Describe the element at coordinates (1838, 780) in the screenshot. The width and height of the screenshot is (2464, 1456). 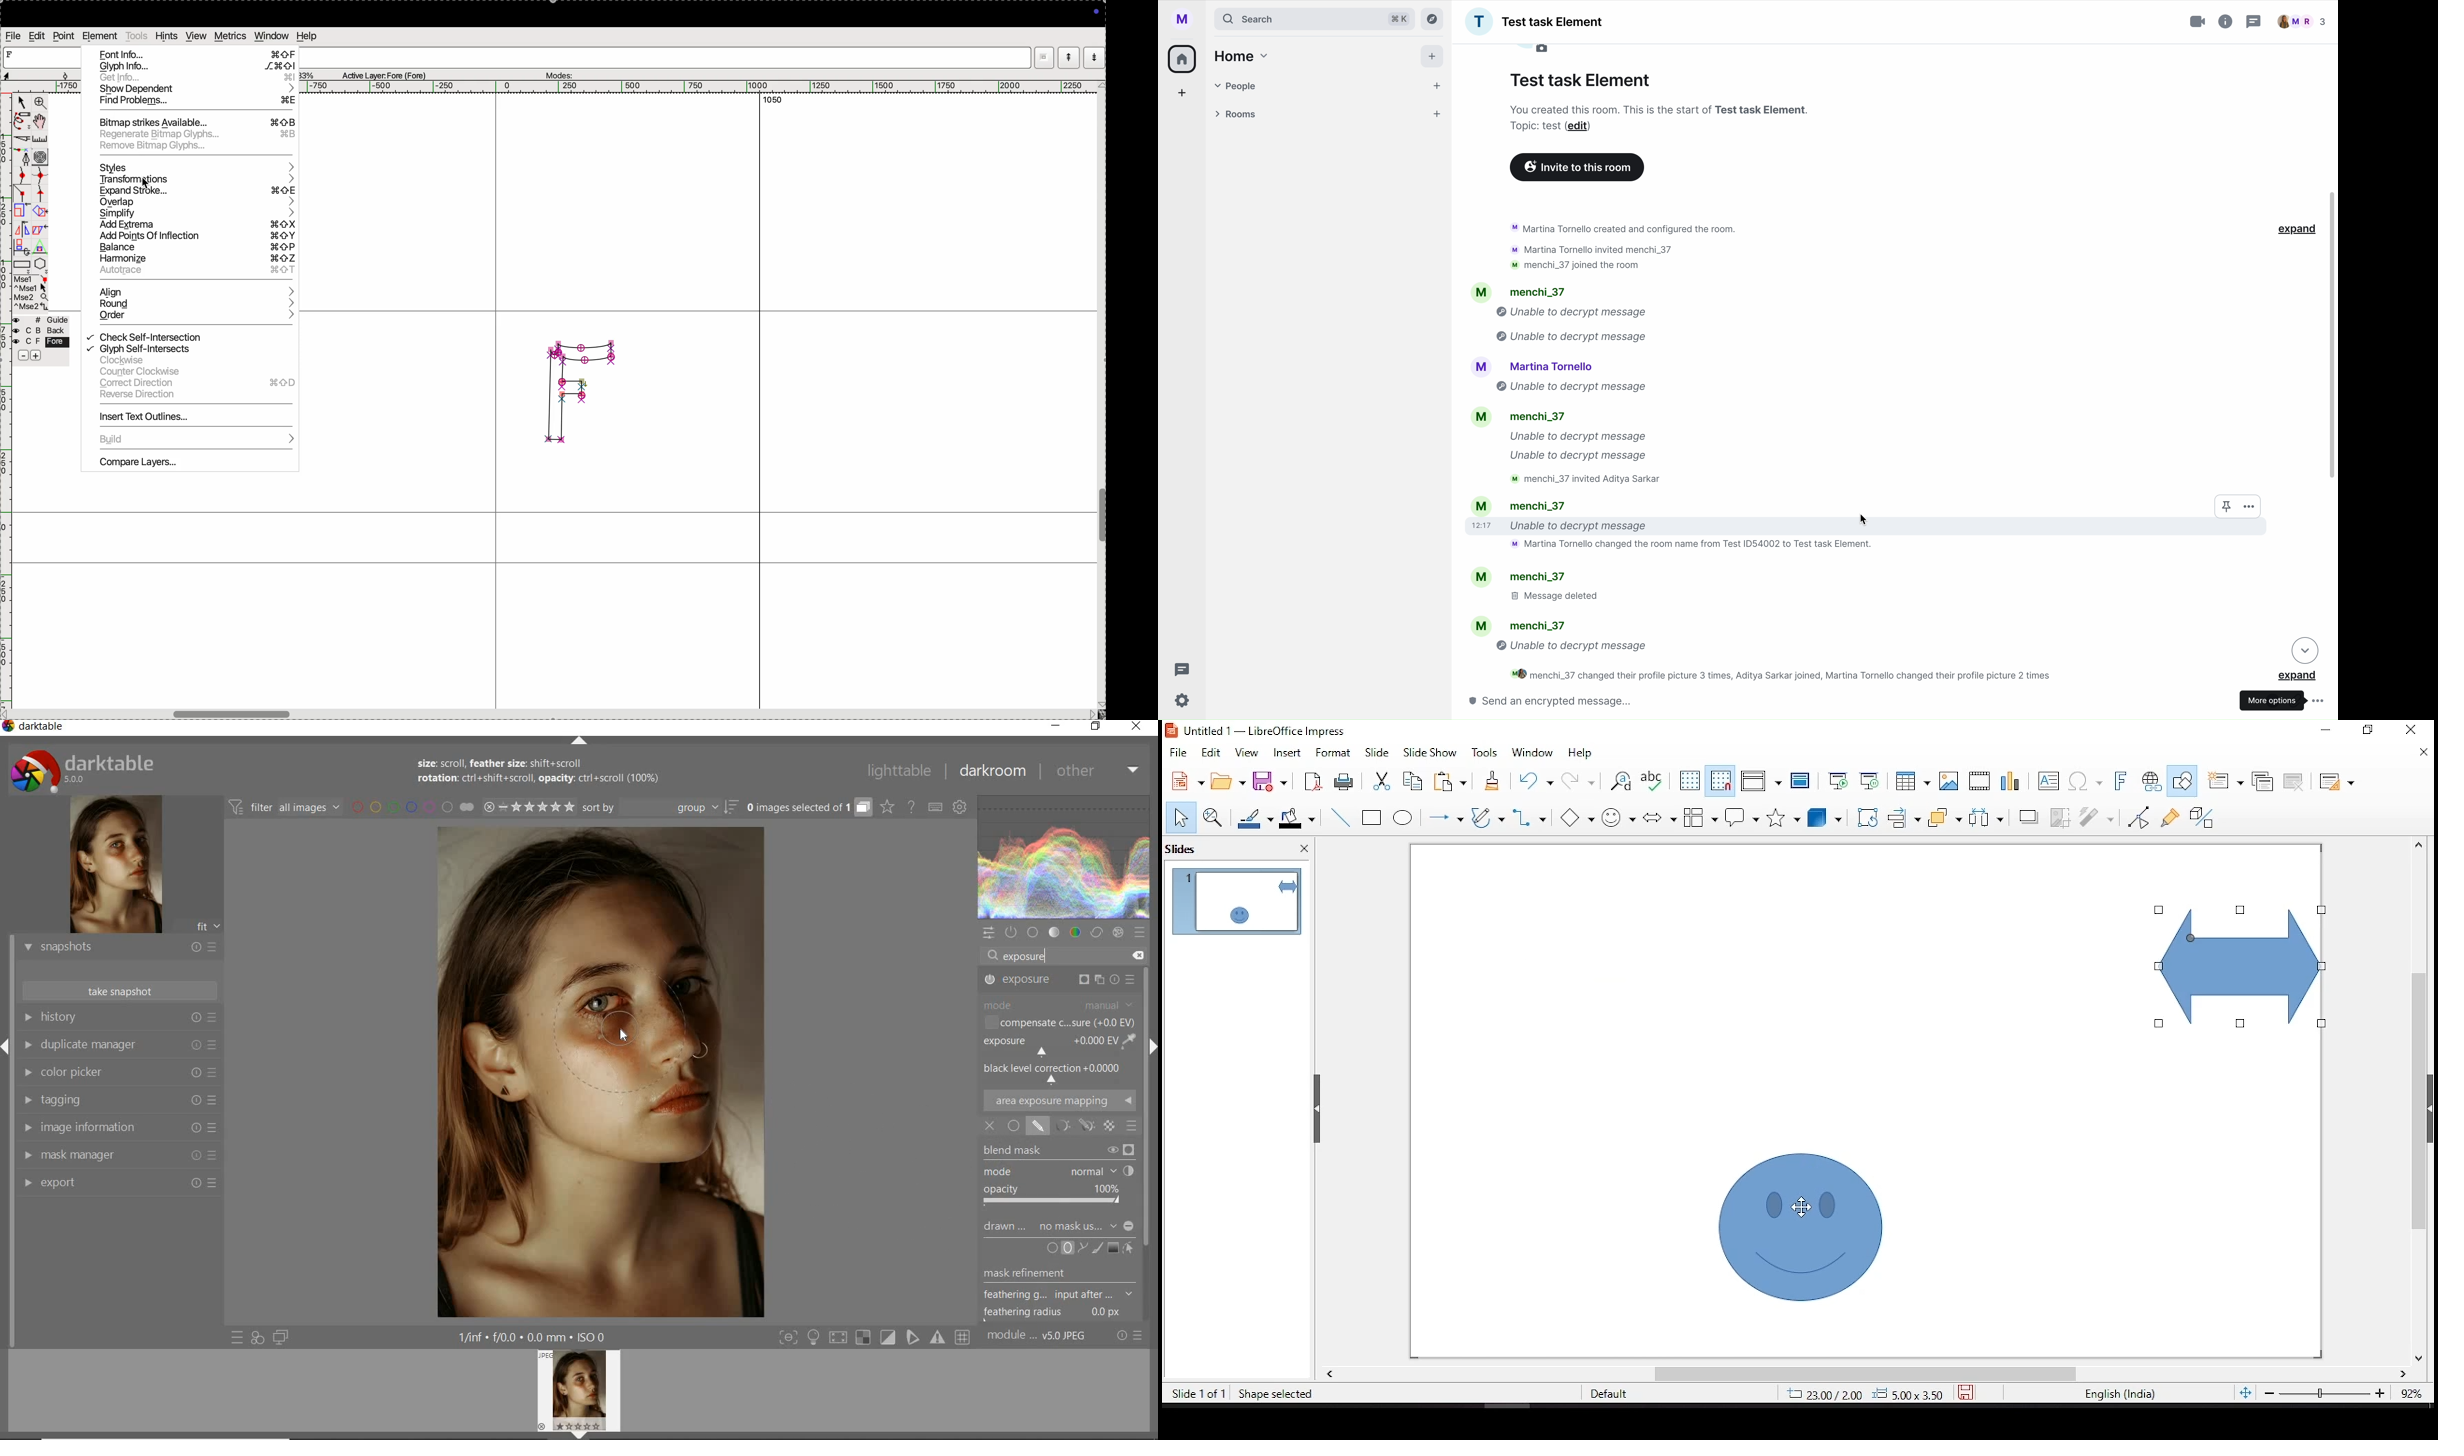
I see `start from first slide` at that location.